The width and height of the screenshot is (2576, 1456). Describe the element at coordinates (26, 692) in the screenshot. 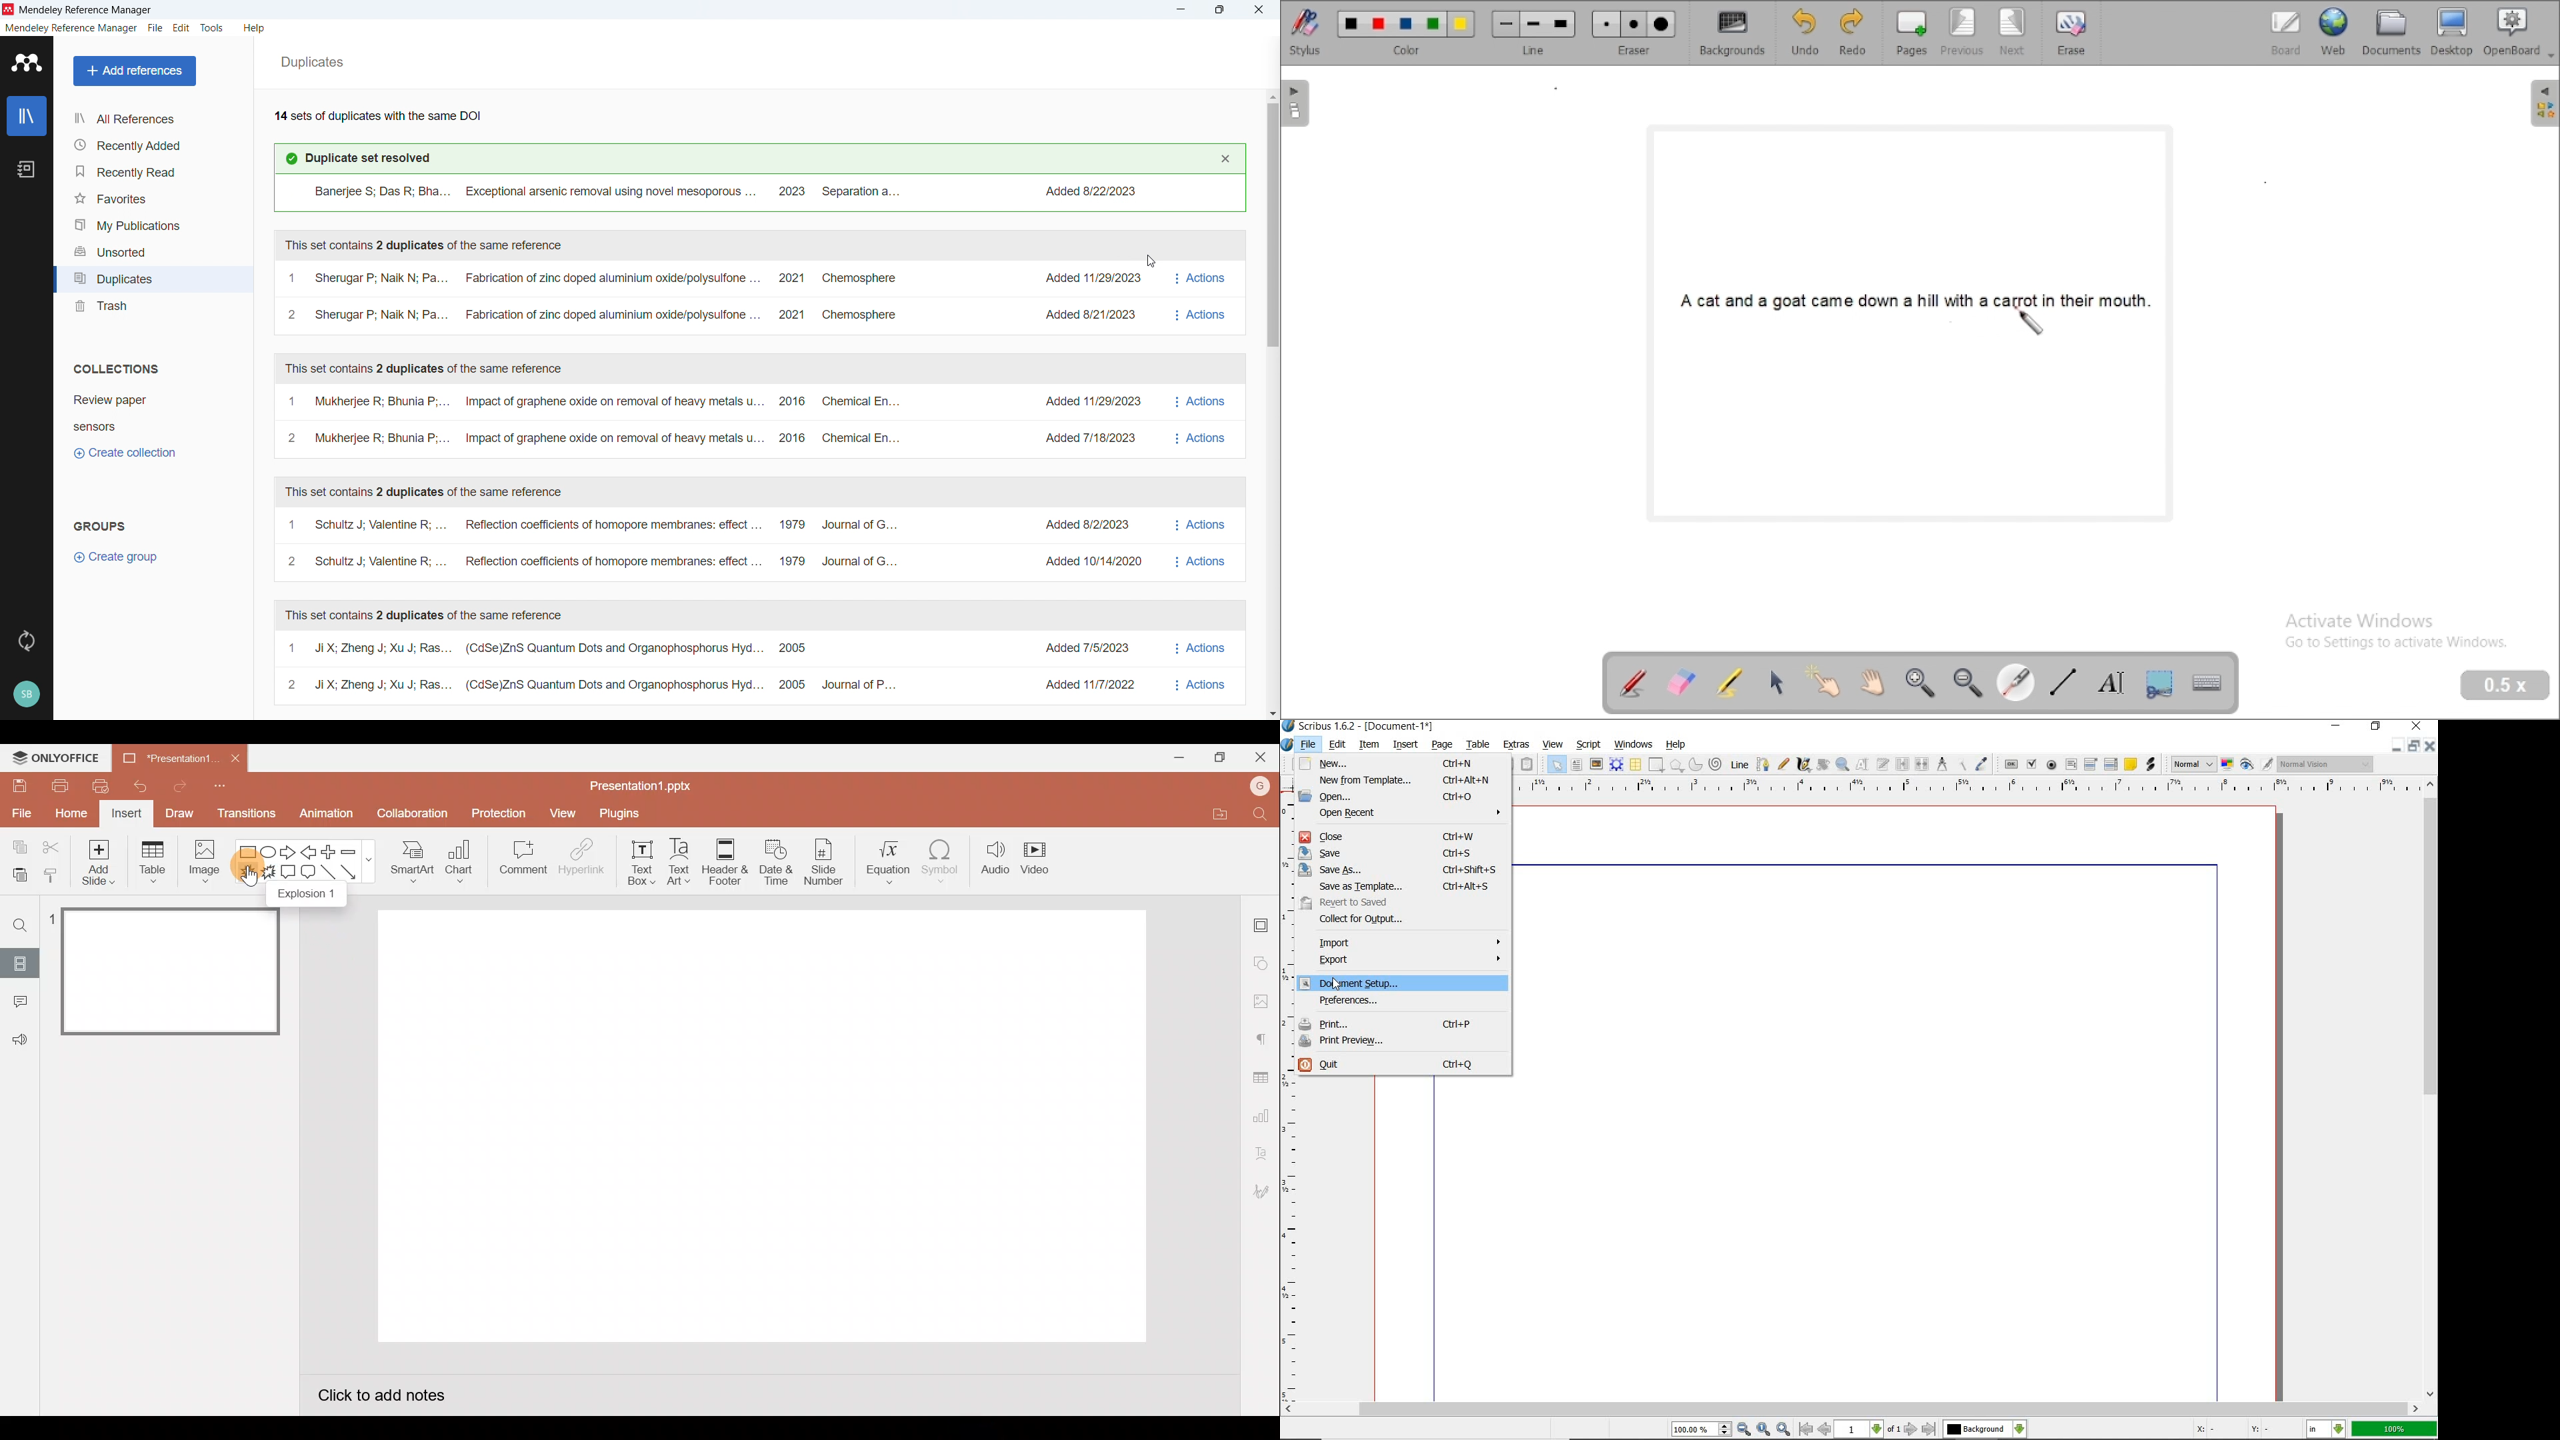

I see `Profile ` at that location.